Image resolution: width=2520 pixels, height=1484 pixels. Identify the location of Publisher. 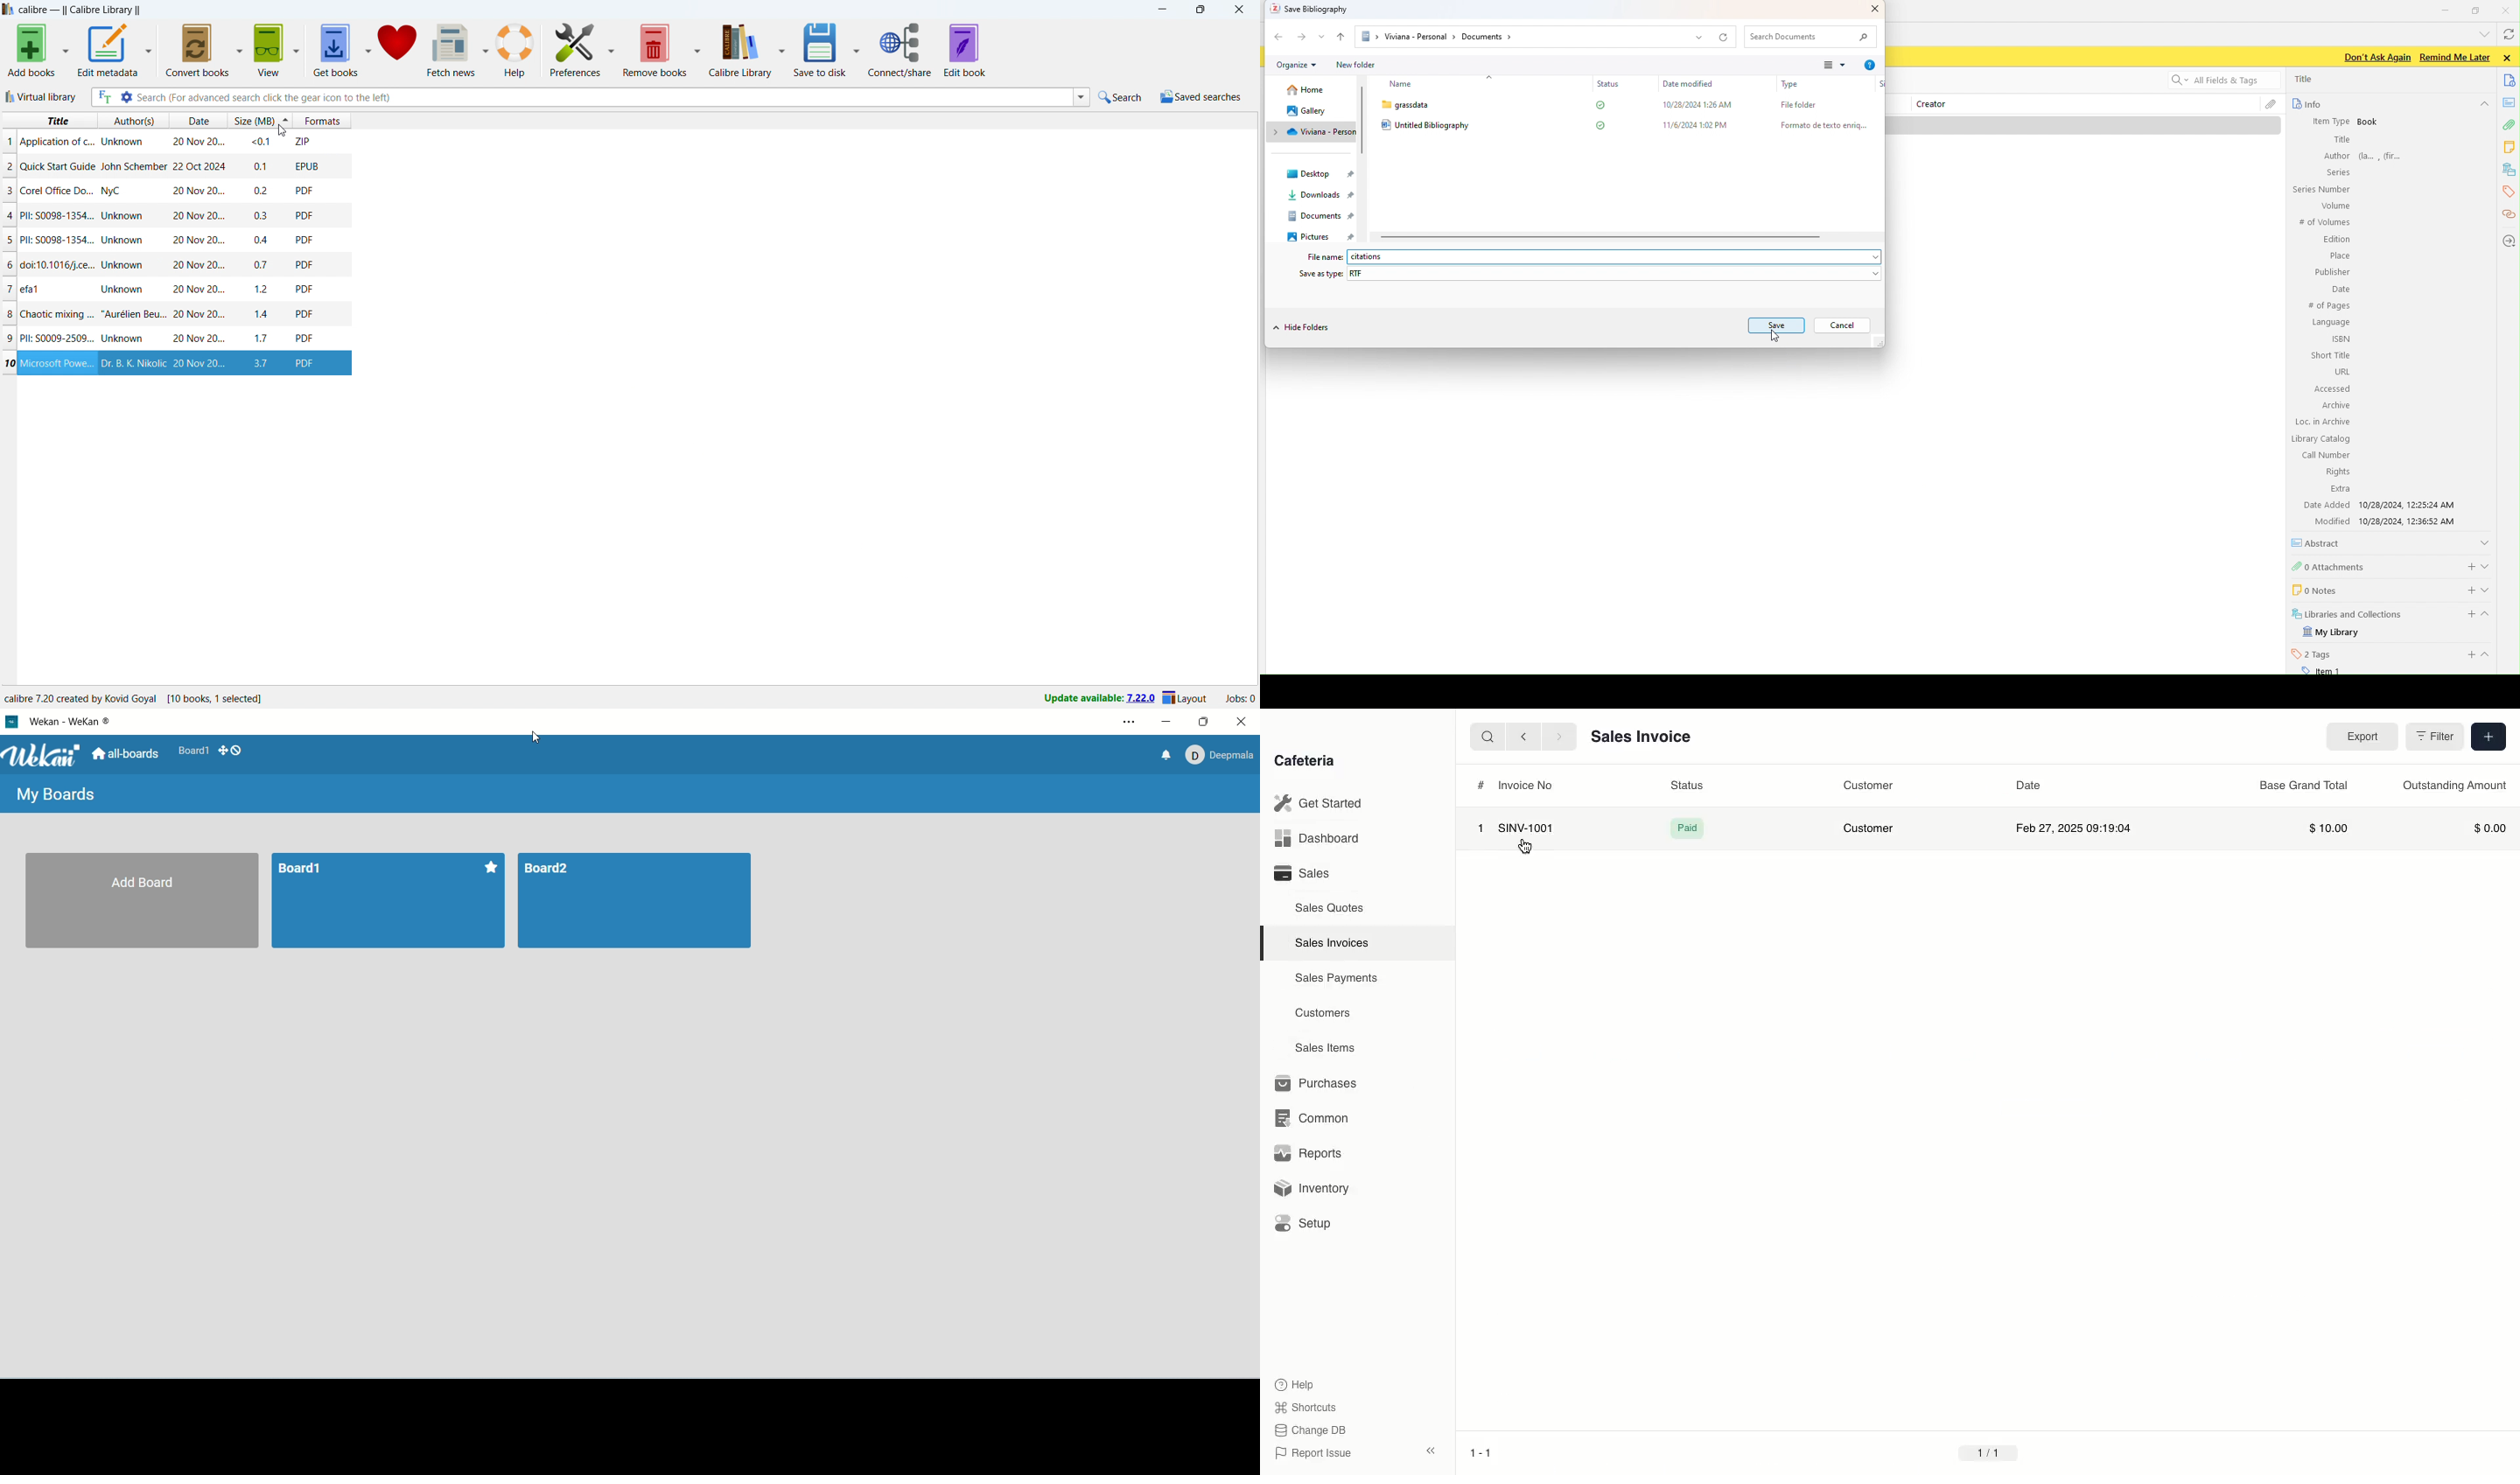
(2331, 272).